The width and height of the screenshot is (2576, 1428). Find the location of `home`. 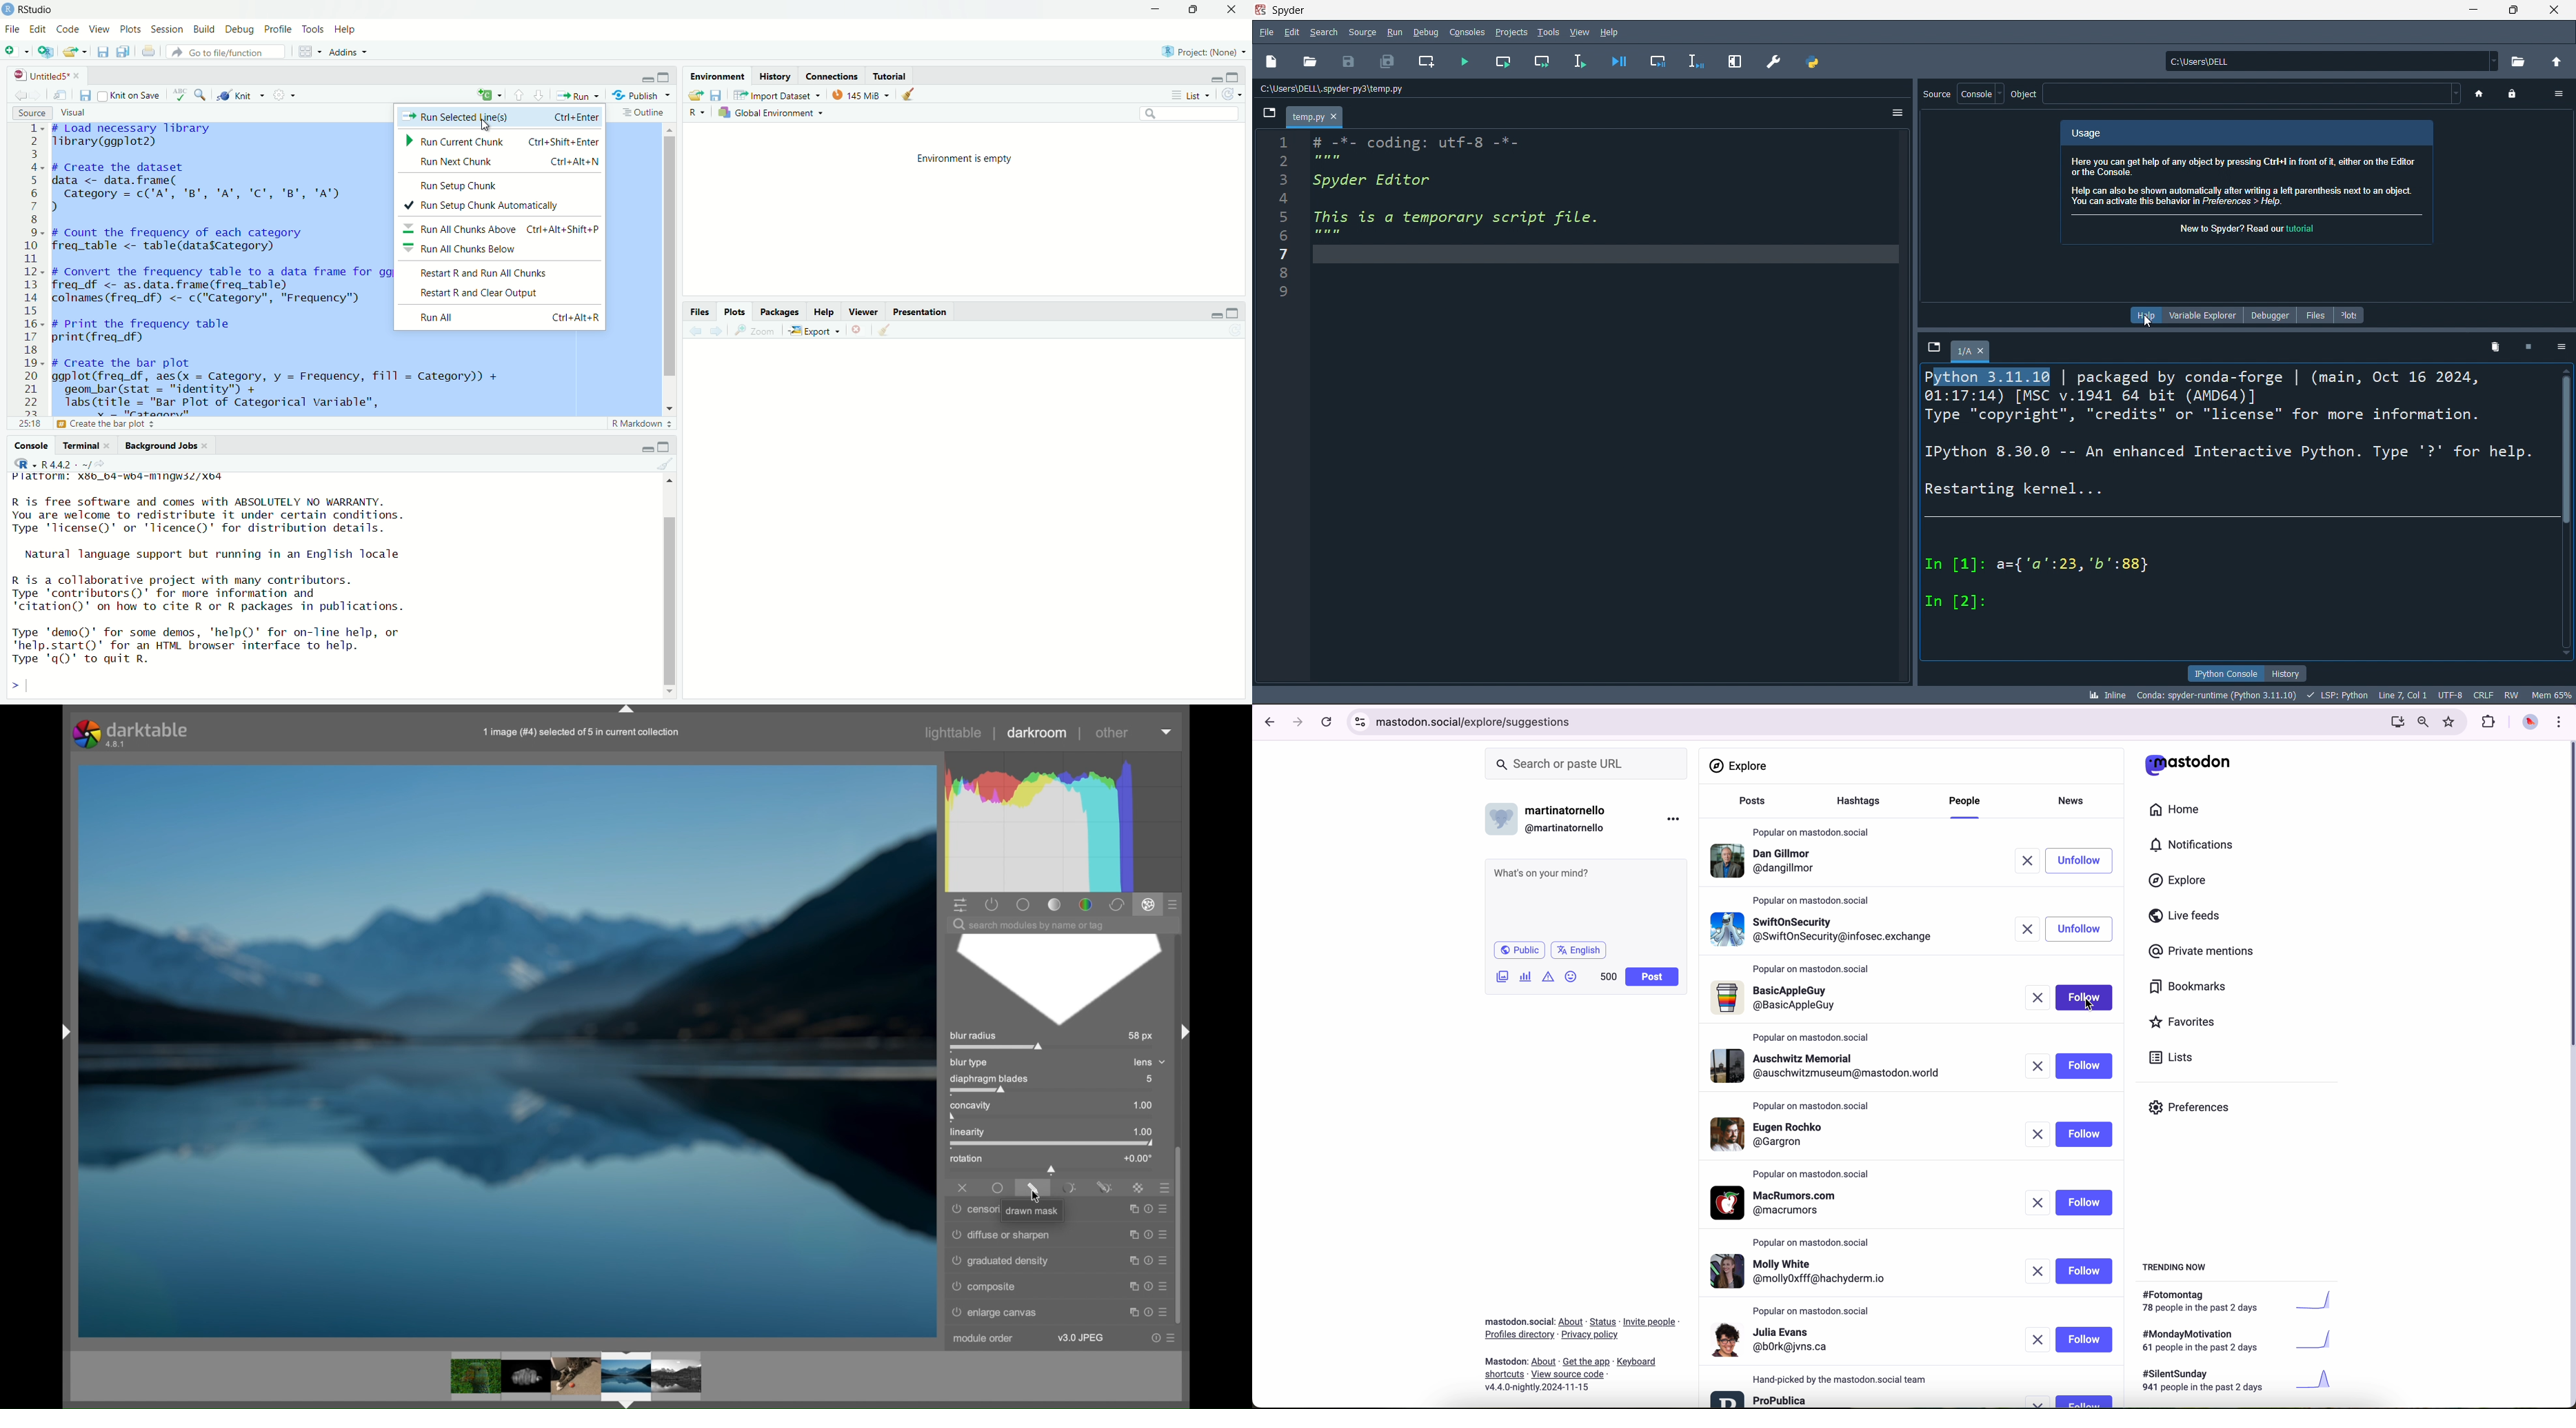

home is located at coordinates (2479, 94).